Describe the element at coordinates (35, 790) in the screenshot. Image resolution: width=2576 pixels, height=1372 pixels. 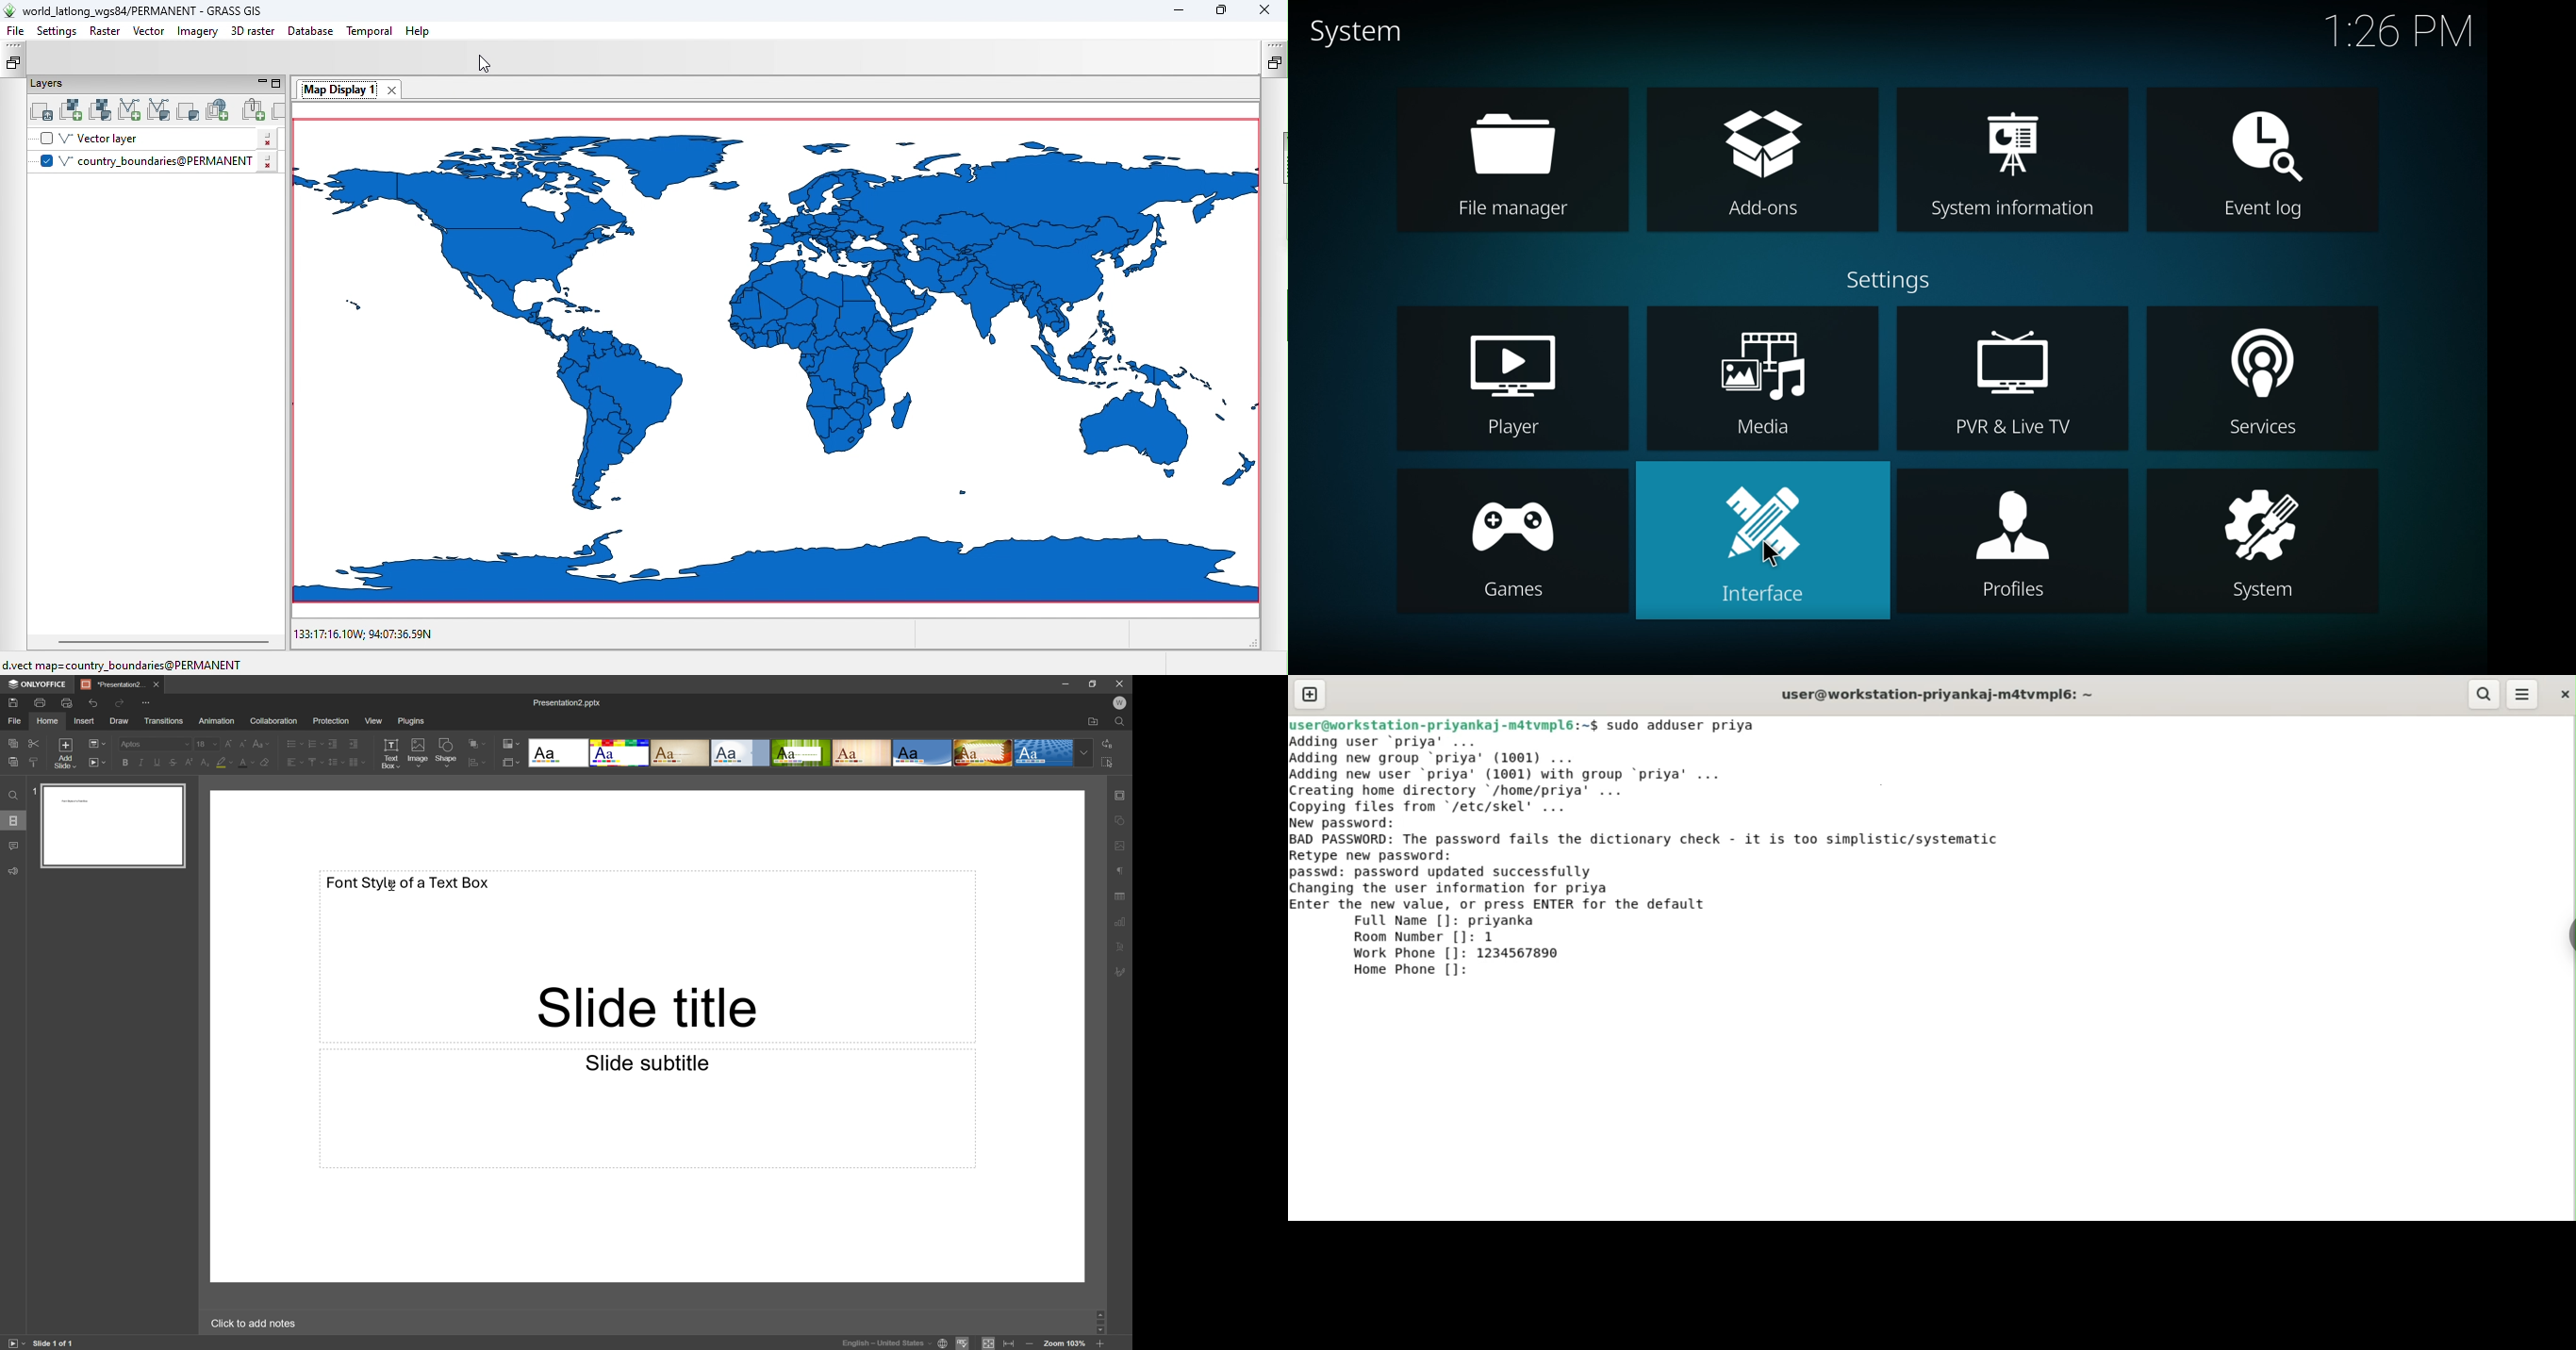
I see `1` at that location.